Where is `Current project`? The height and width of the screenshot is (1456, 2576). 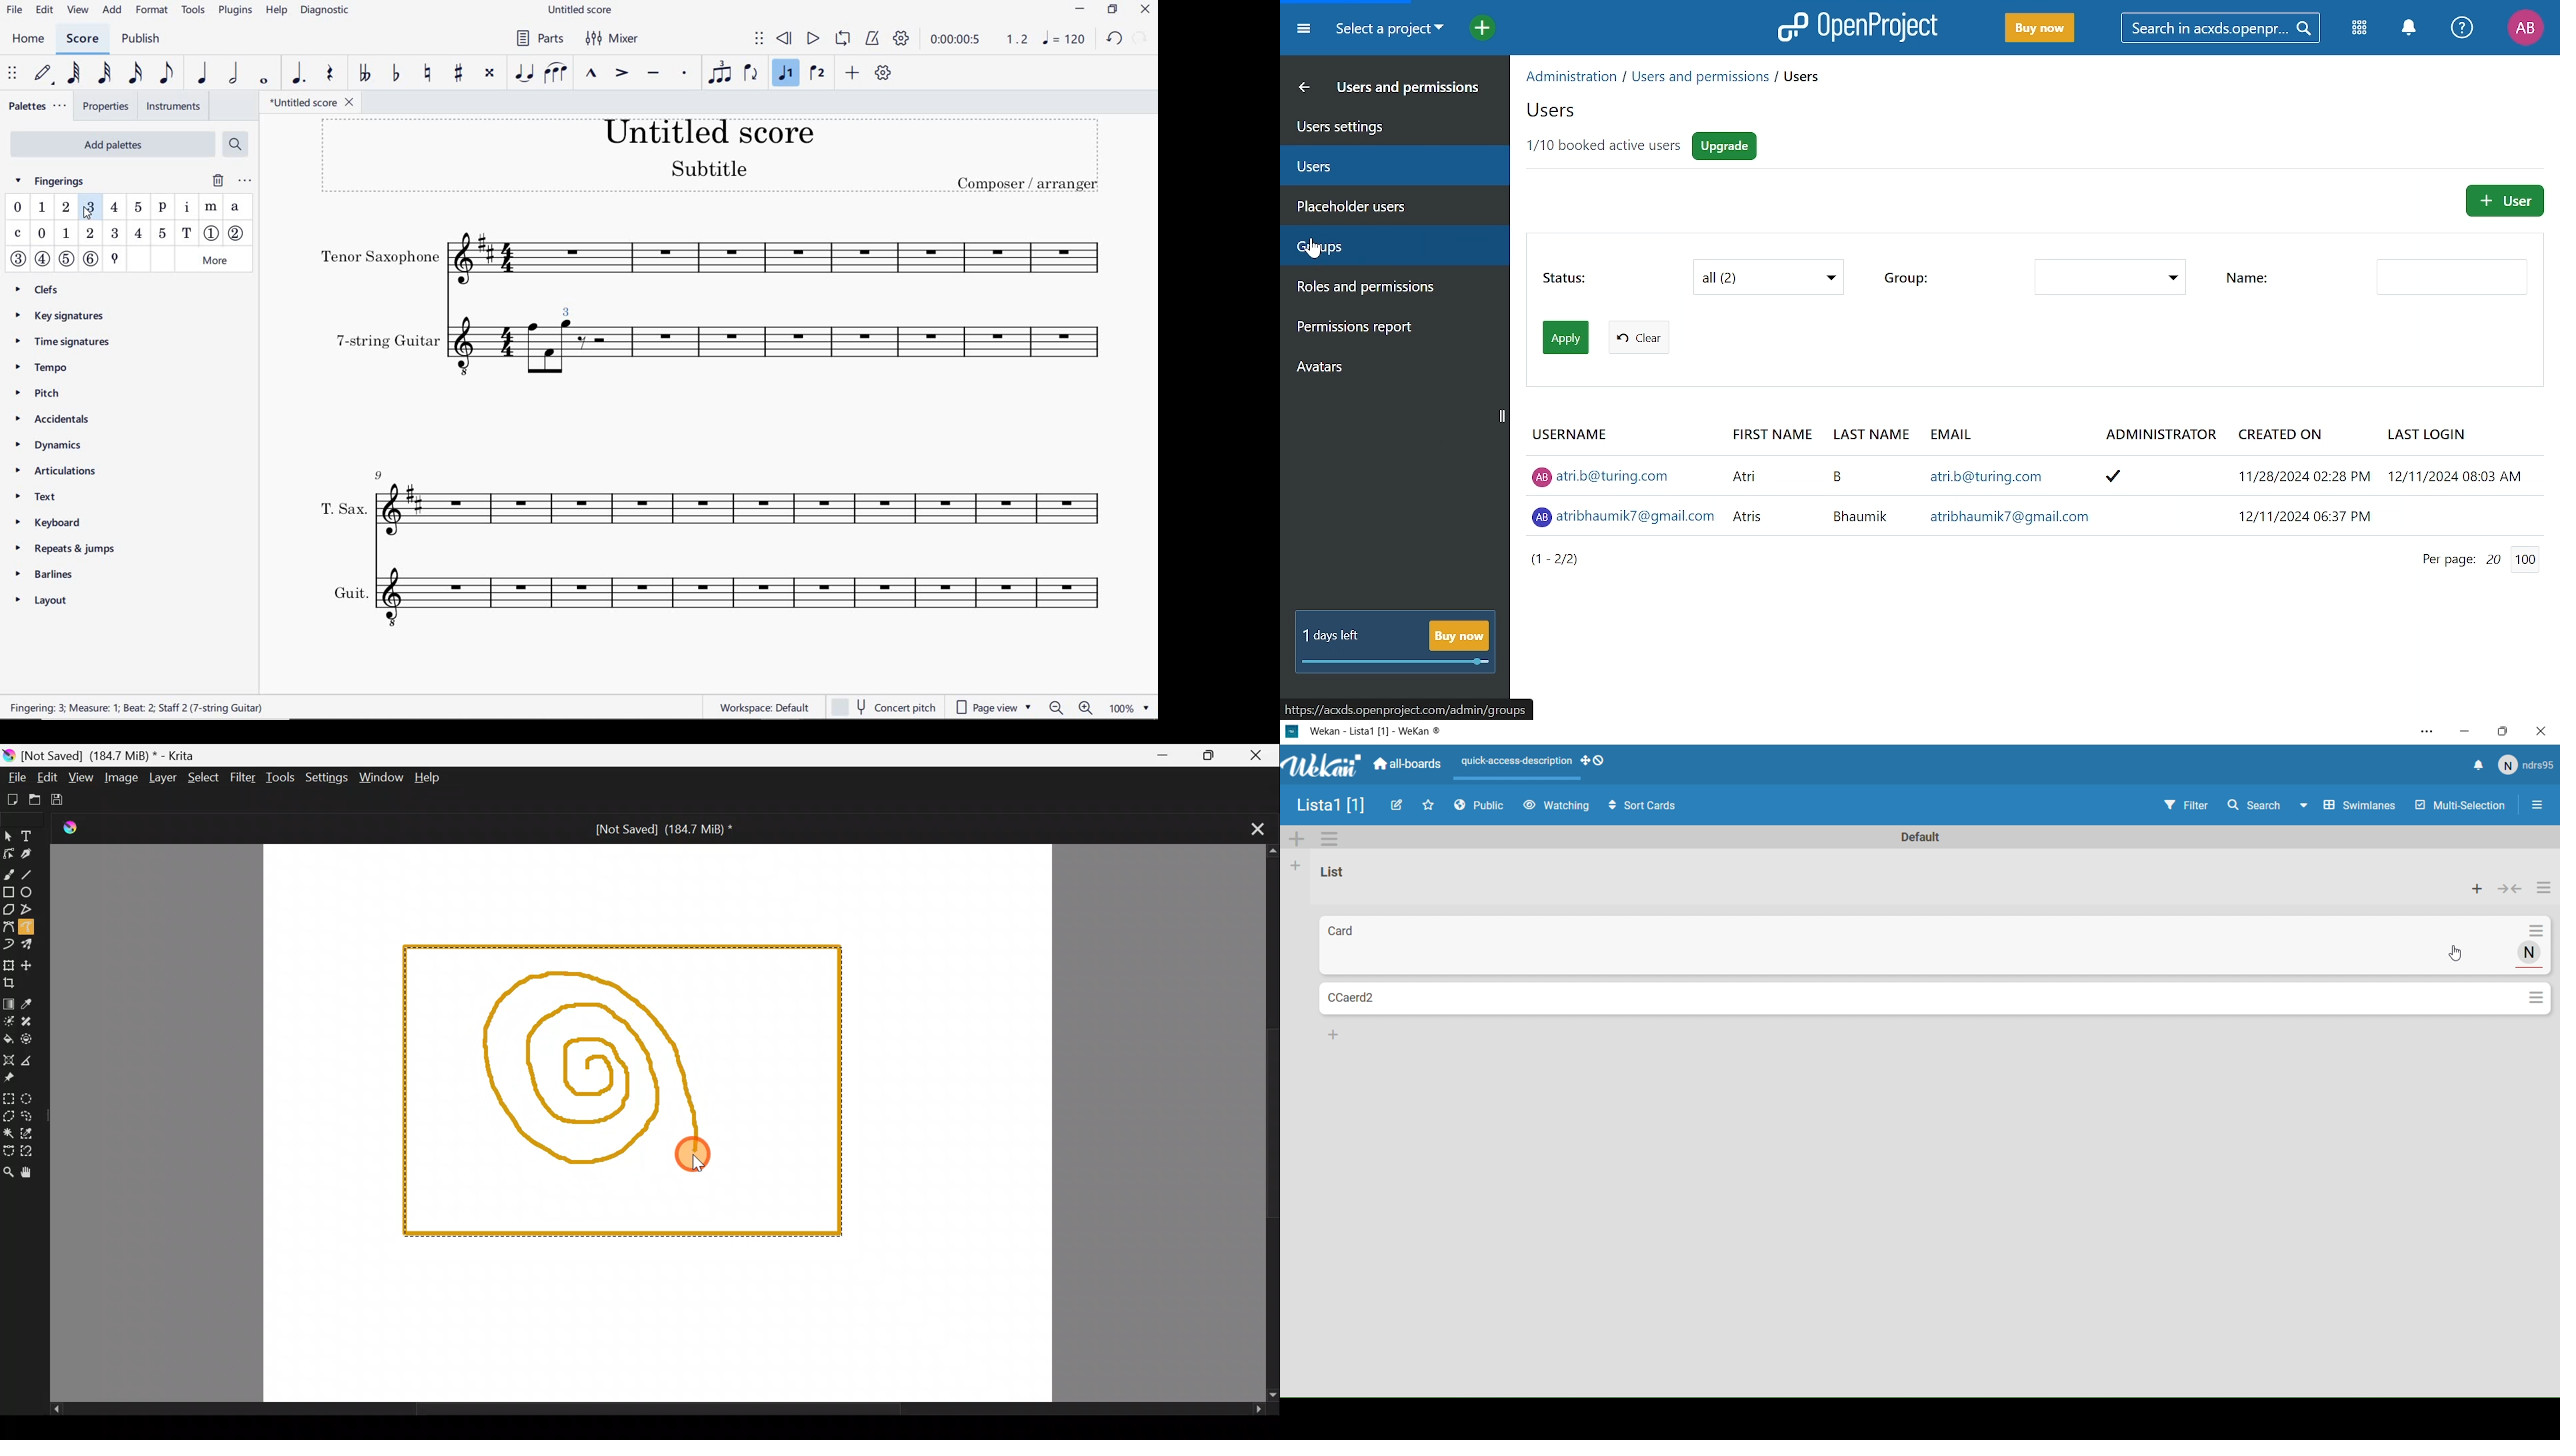 Current project is located at coordinates (1387, 31).